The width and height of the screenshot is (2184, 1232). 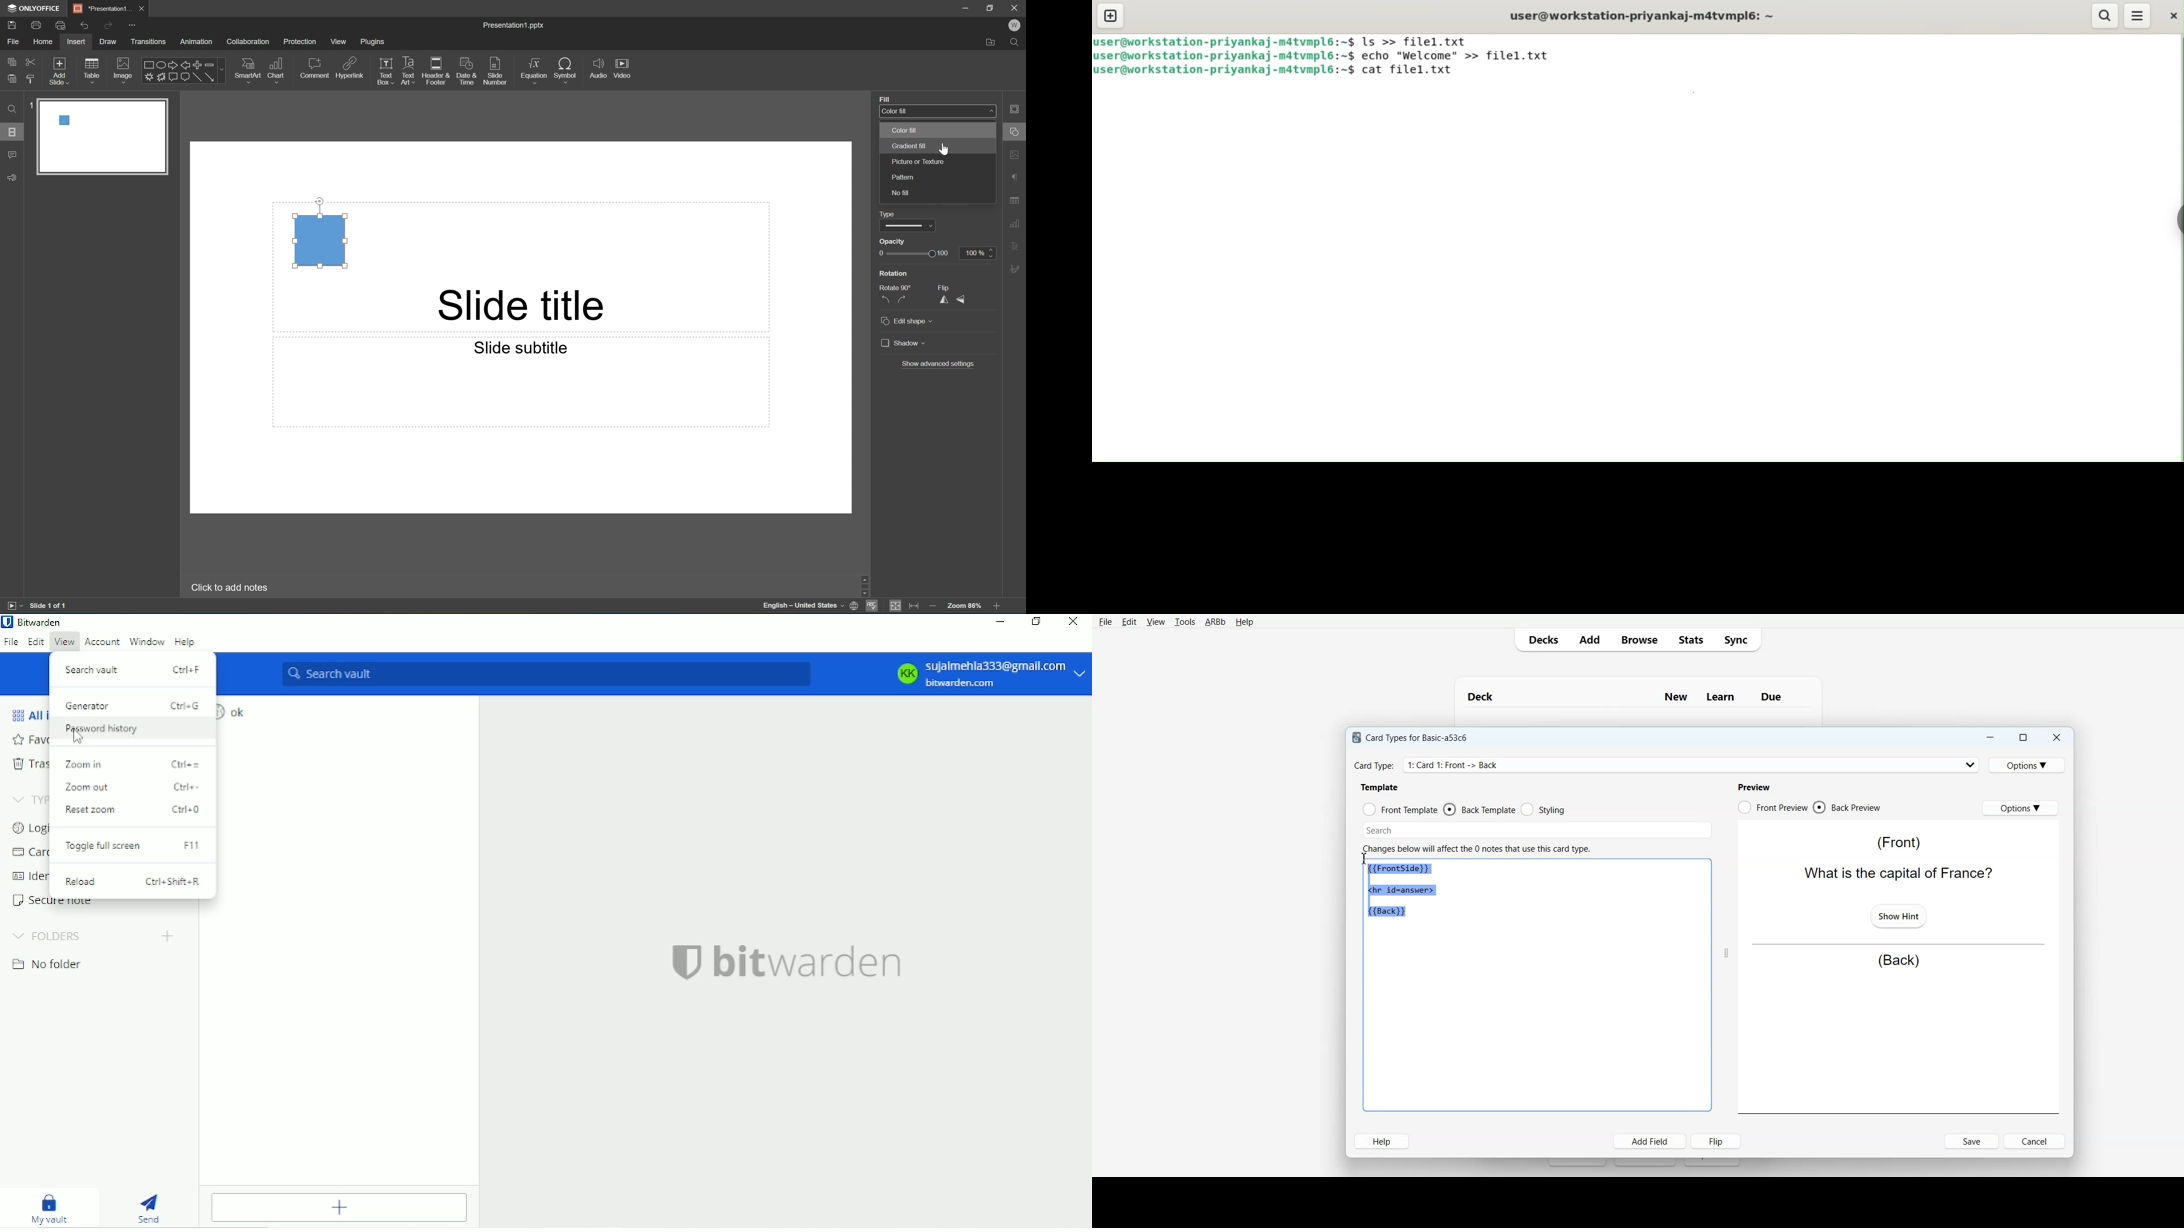 I want to click on ls >>  file1.txt , so click(x=1415, y=42).